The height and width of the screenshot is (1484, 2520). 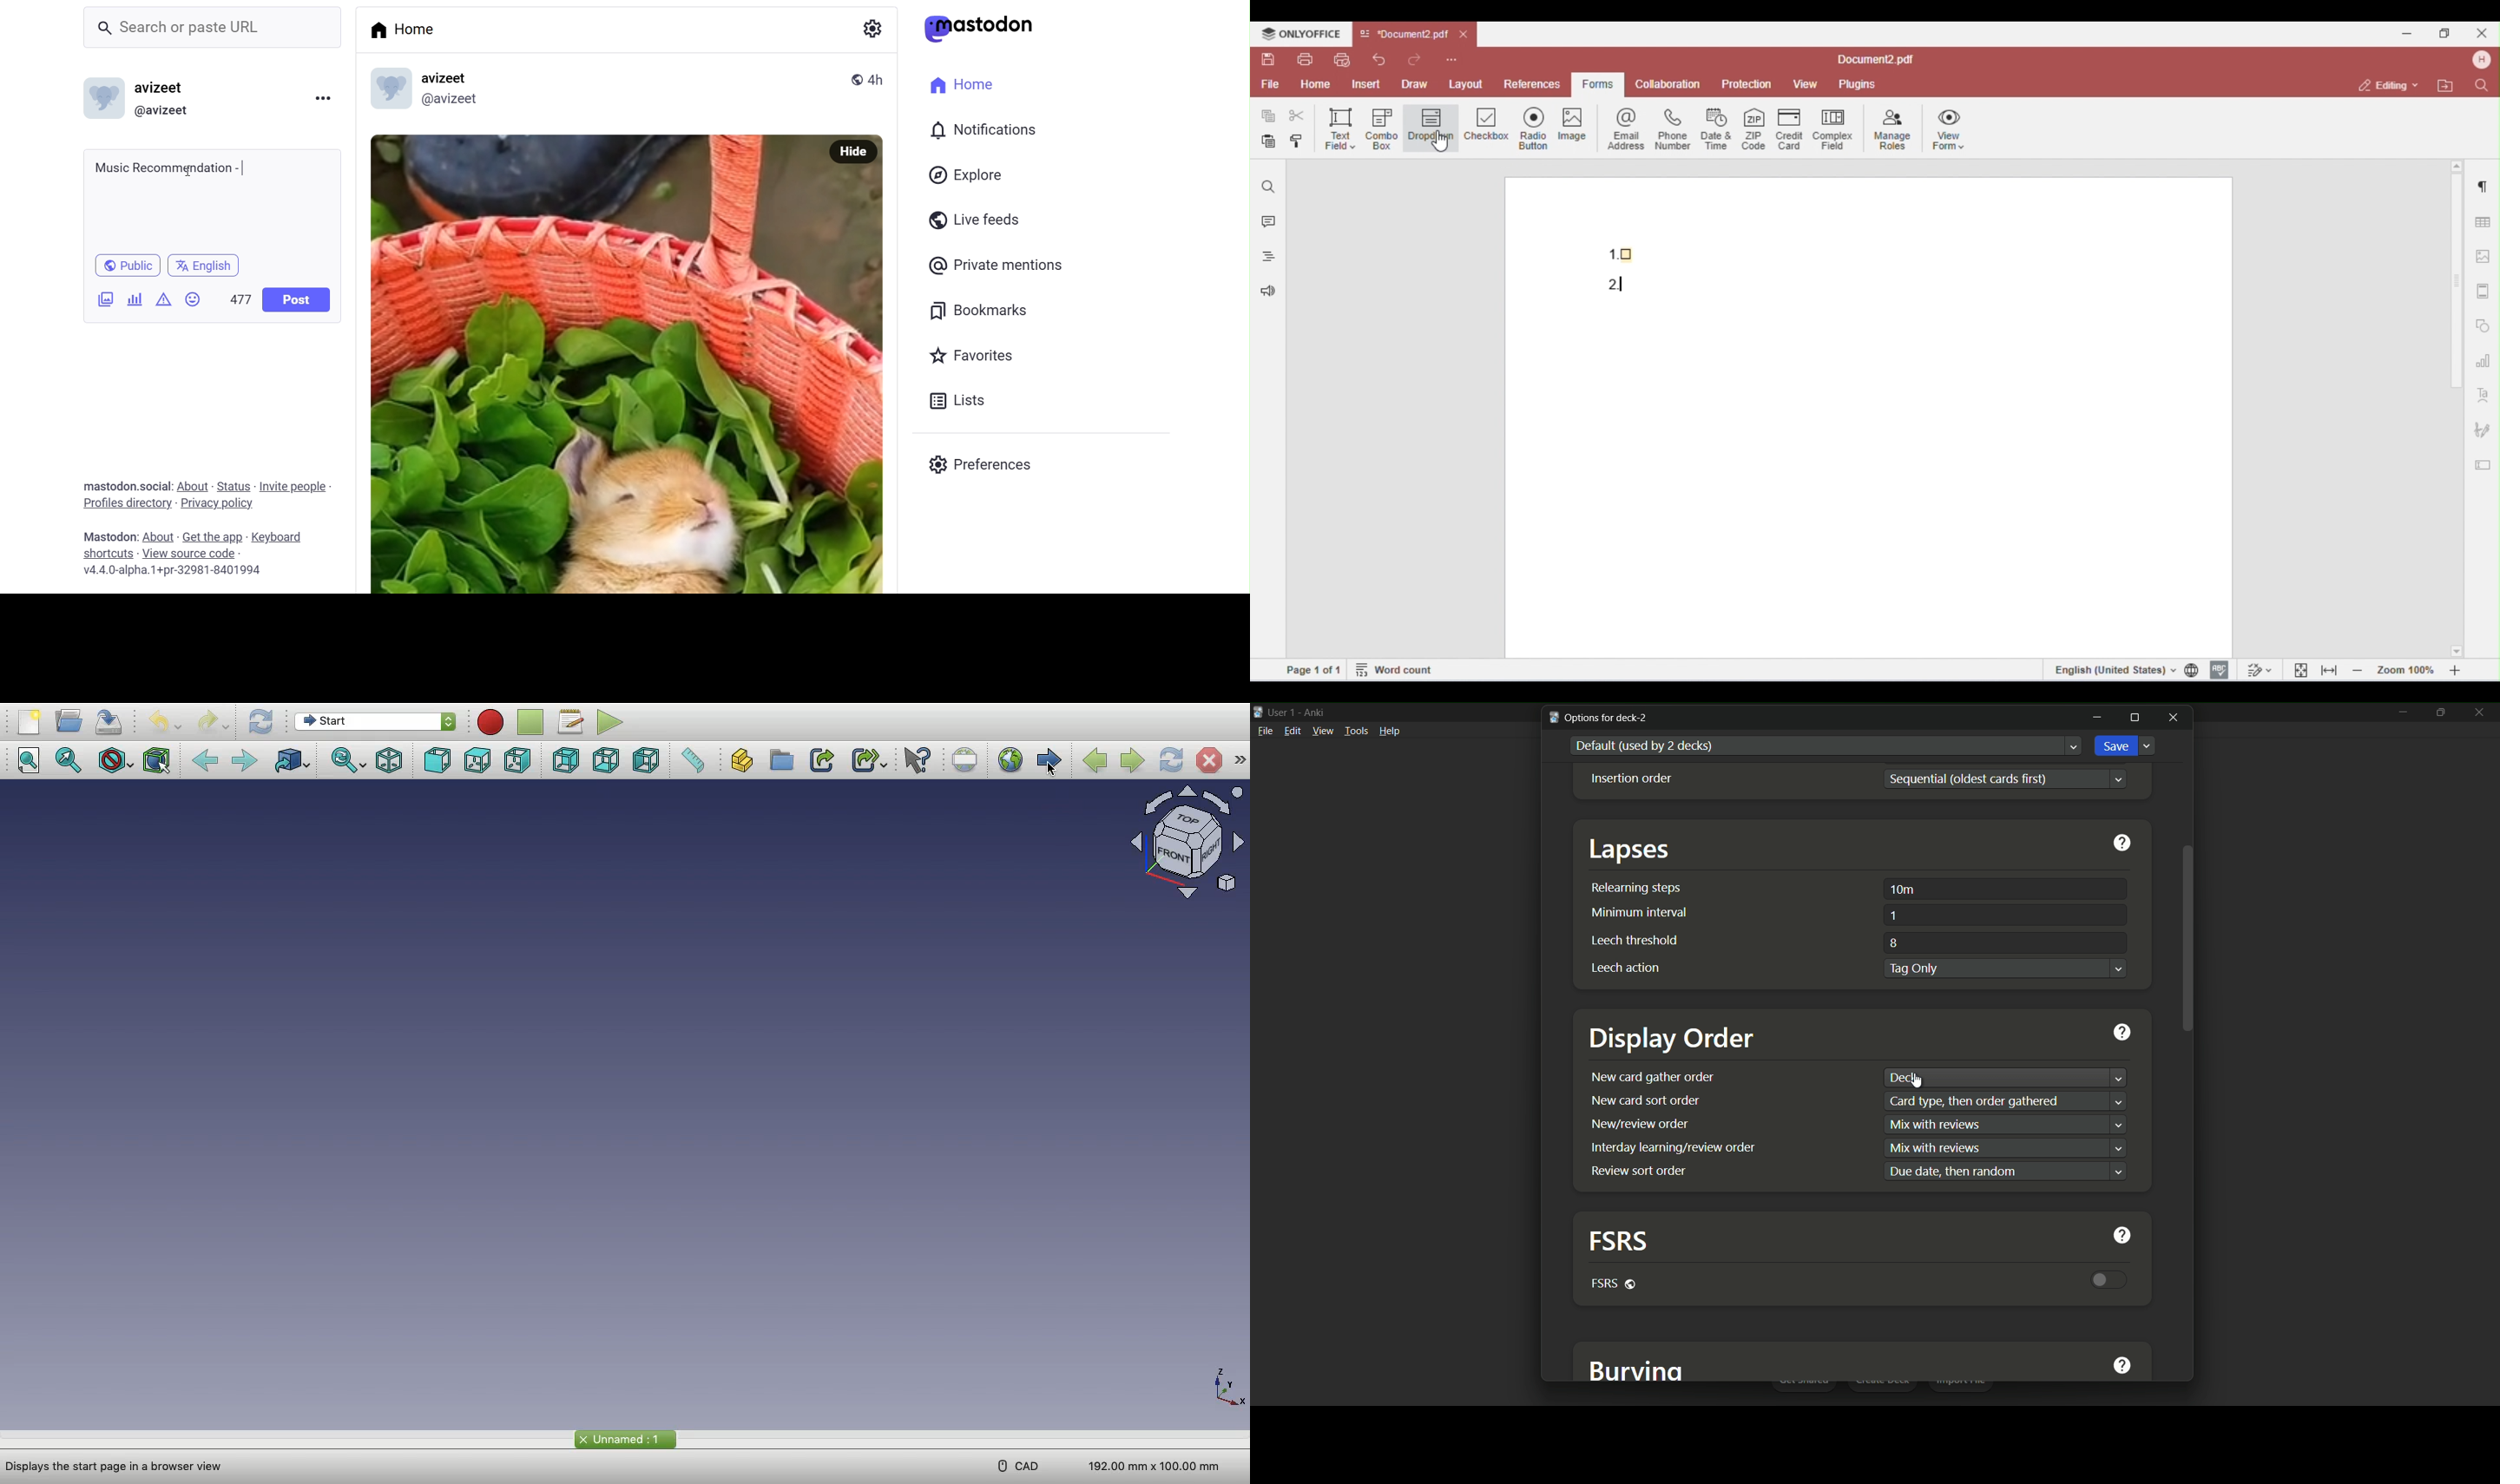 I want to click on Refresh page, so click(x=1171, y=760).